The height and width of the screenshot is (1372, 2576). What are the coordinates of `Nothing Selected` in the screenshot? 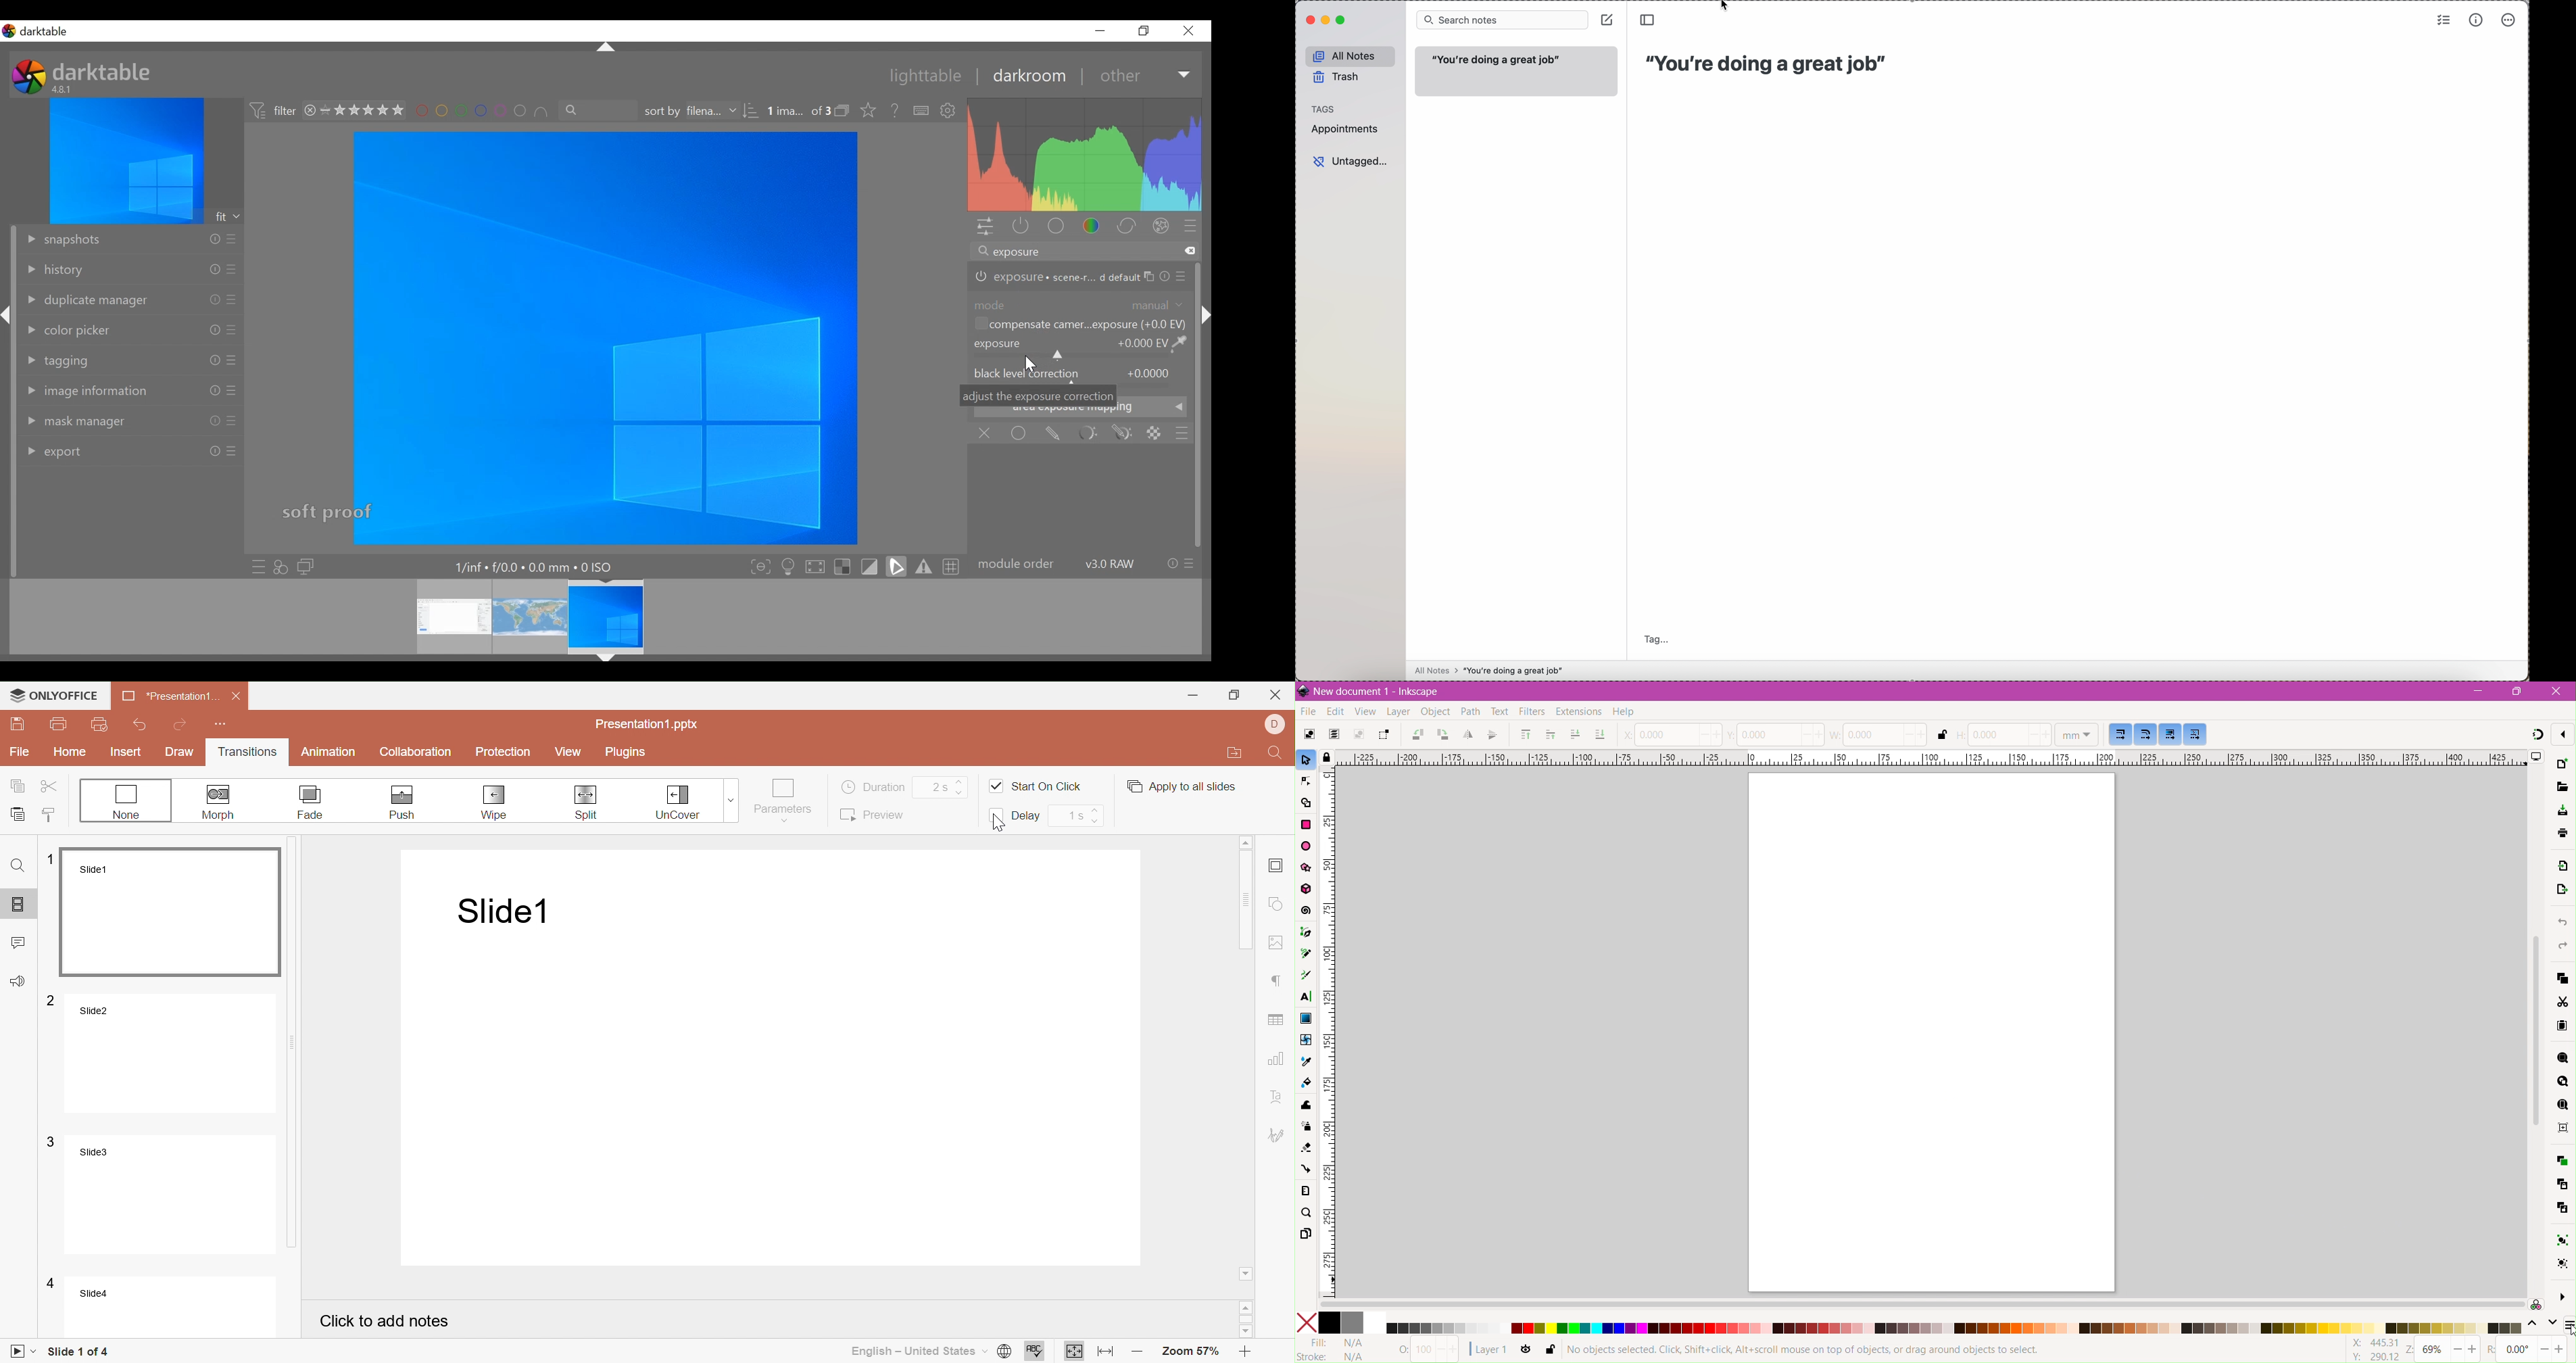 It's located at (1423, 1350).